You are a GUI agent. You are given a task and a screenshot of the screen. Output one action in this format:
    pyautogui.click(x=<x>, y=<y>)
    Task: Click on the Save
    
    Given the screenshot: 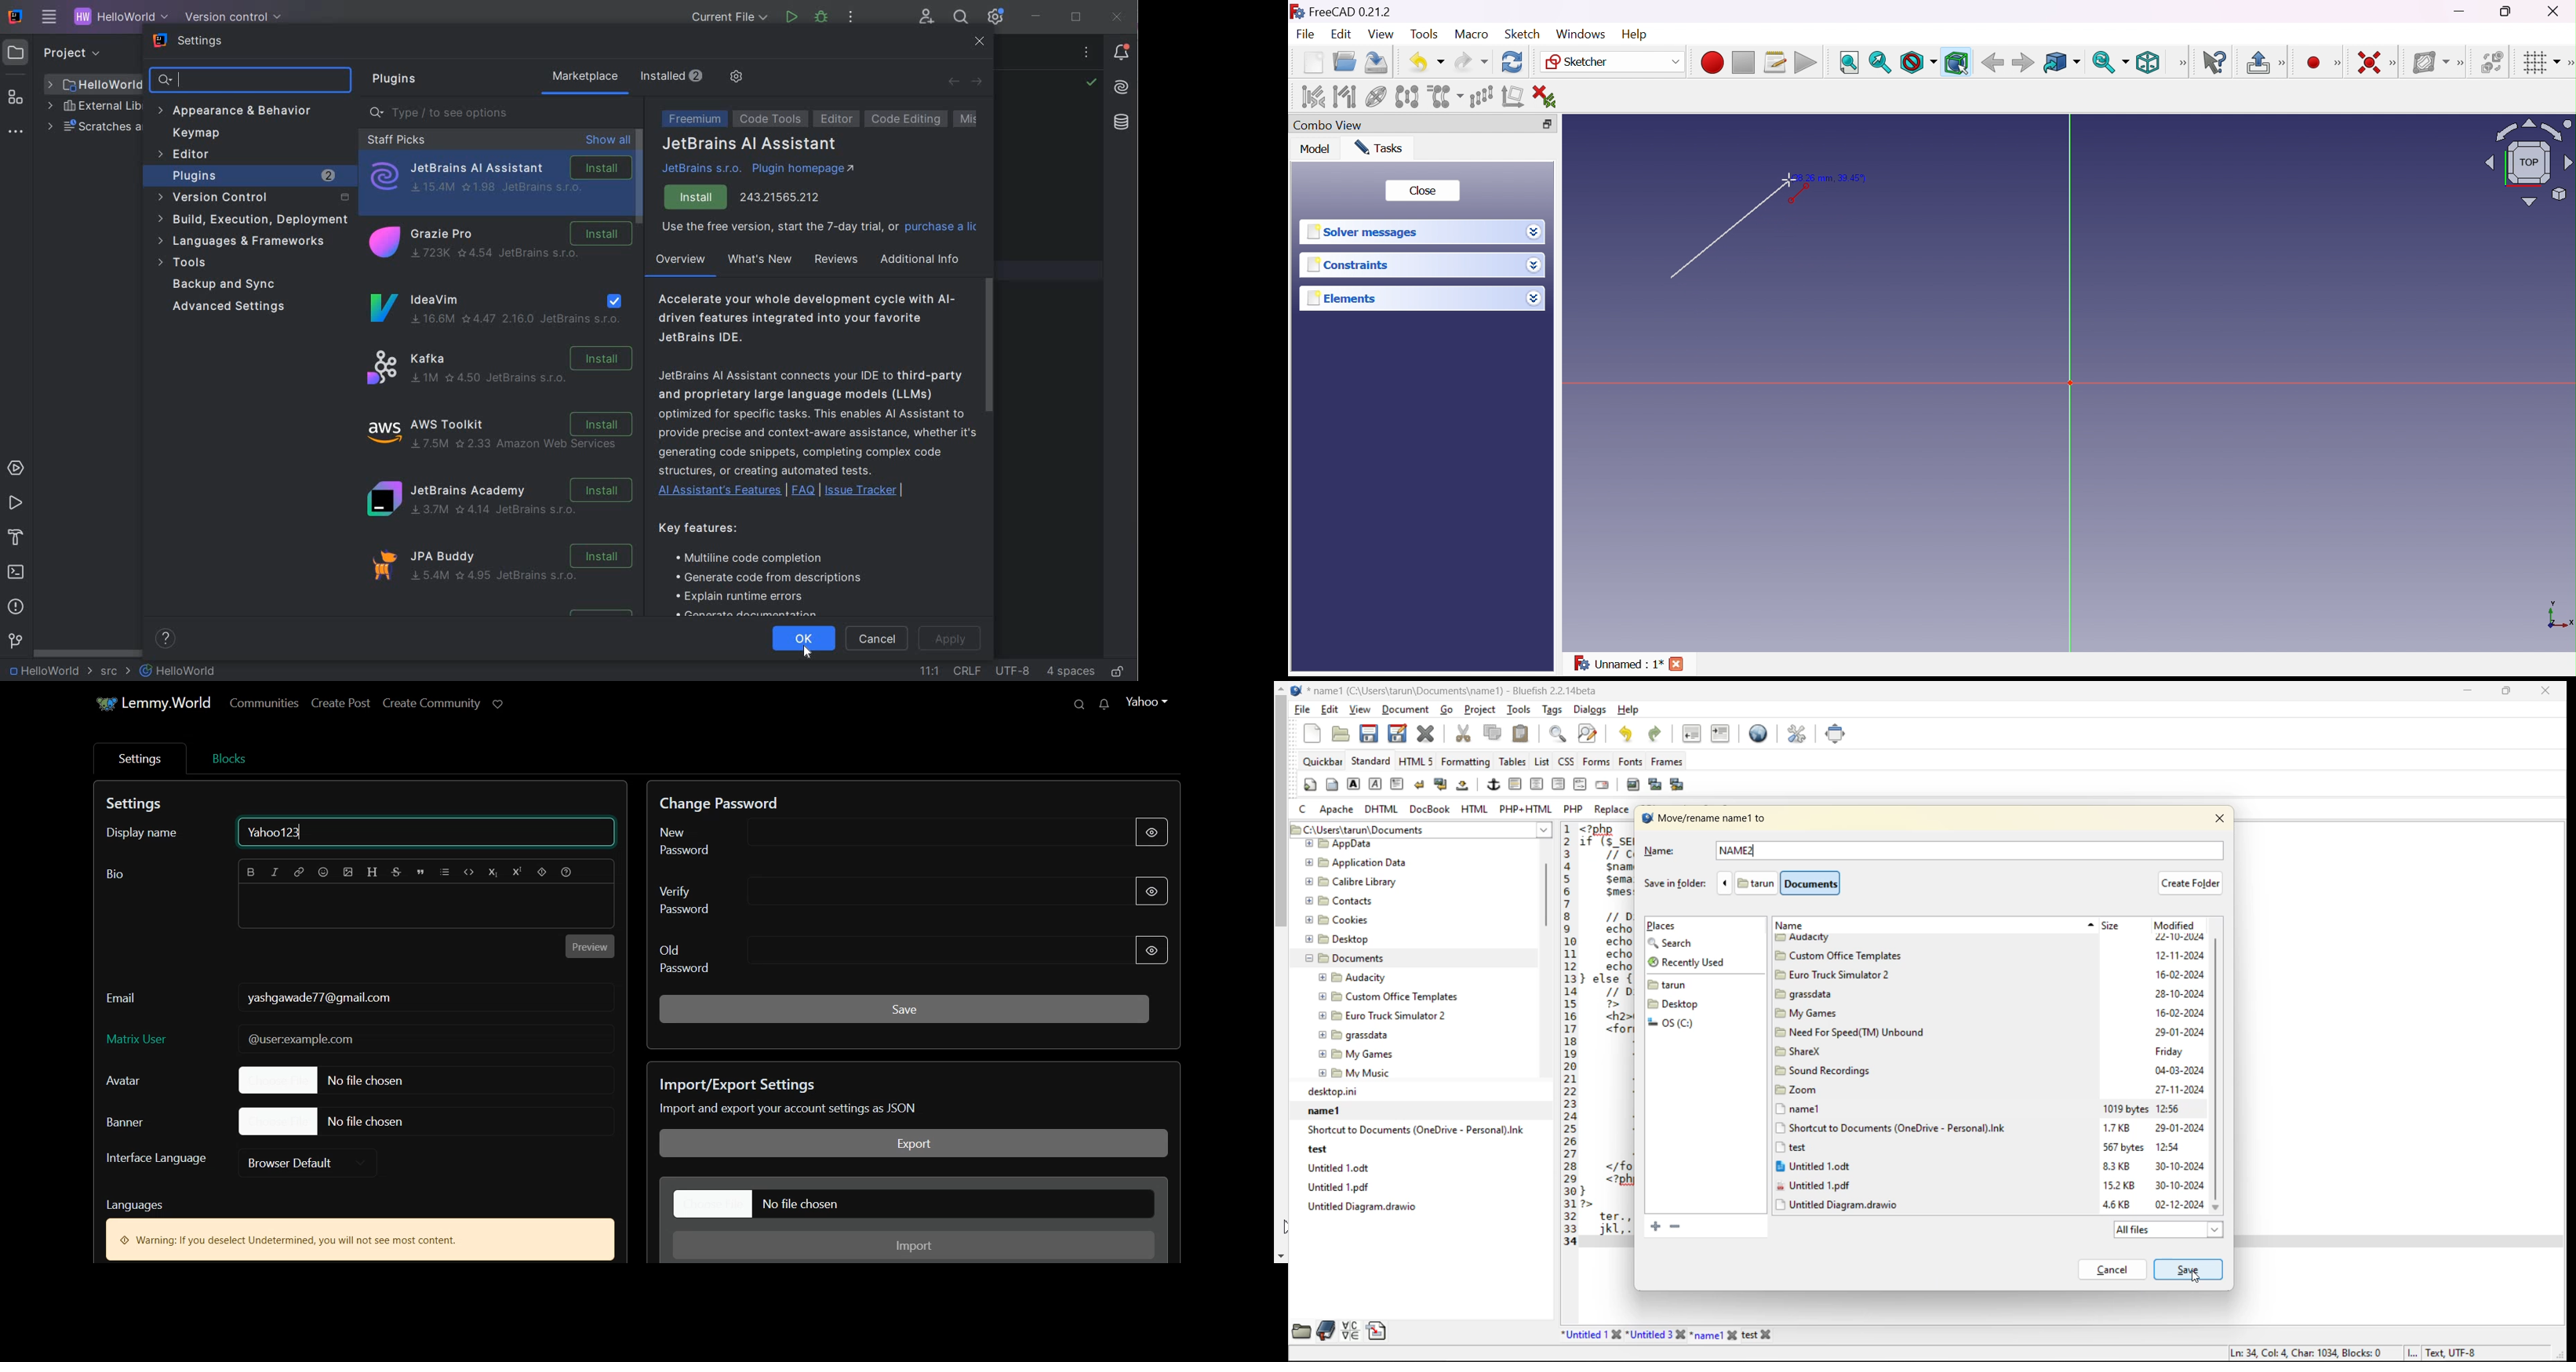 What is the action you would take?
    pyautogui.click(x=904, y=1008)
    